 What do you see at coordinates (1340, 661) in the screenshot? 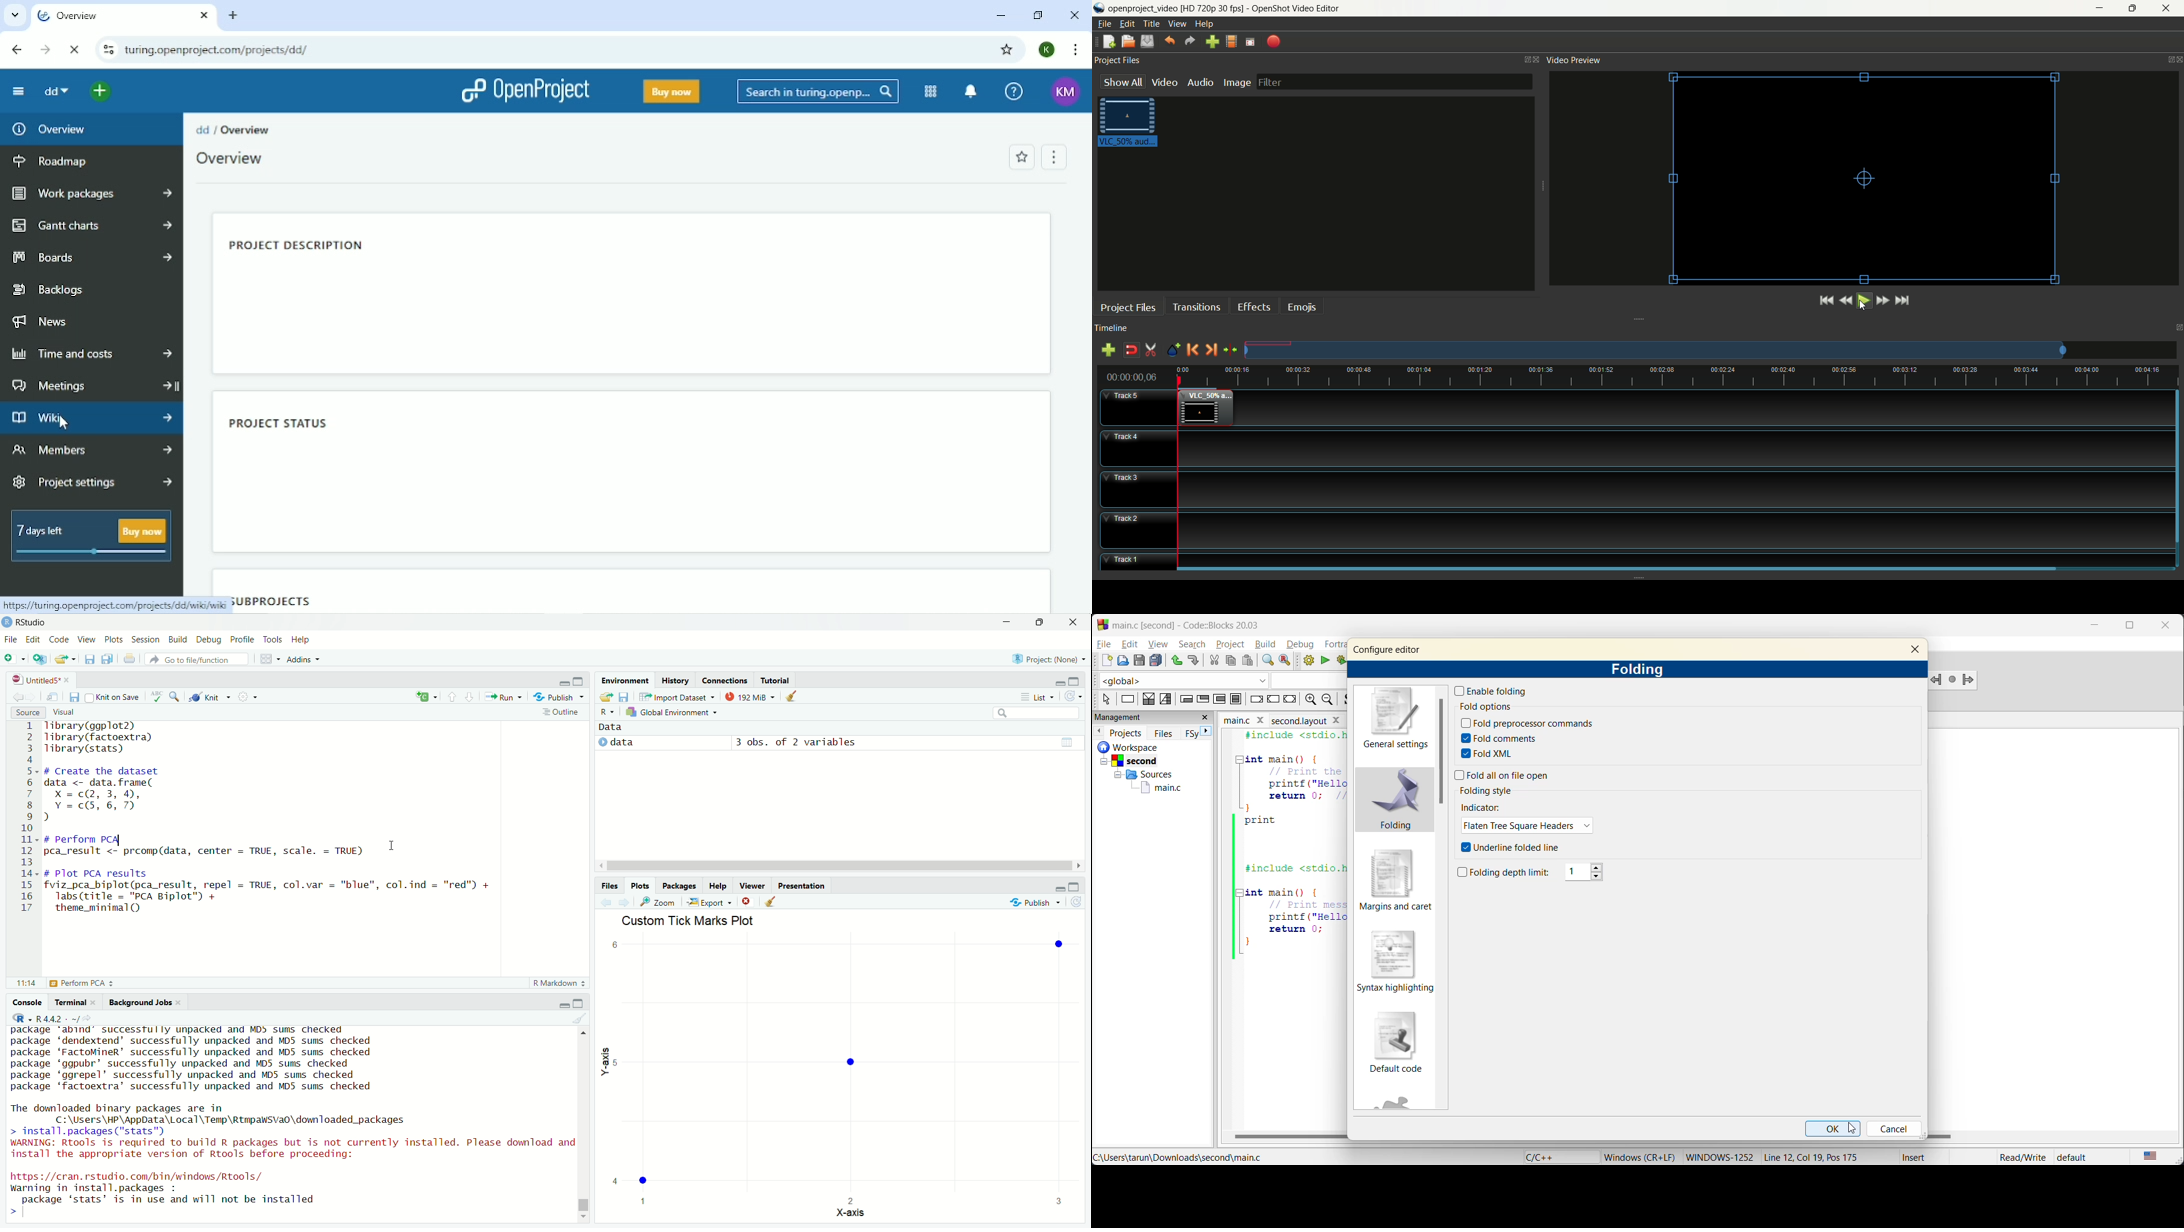
I see `build and run` at bounding box center [1340, 661].